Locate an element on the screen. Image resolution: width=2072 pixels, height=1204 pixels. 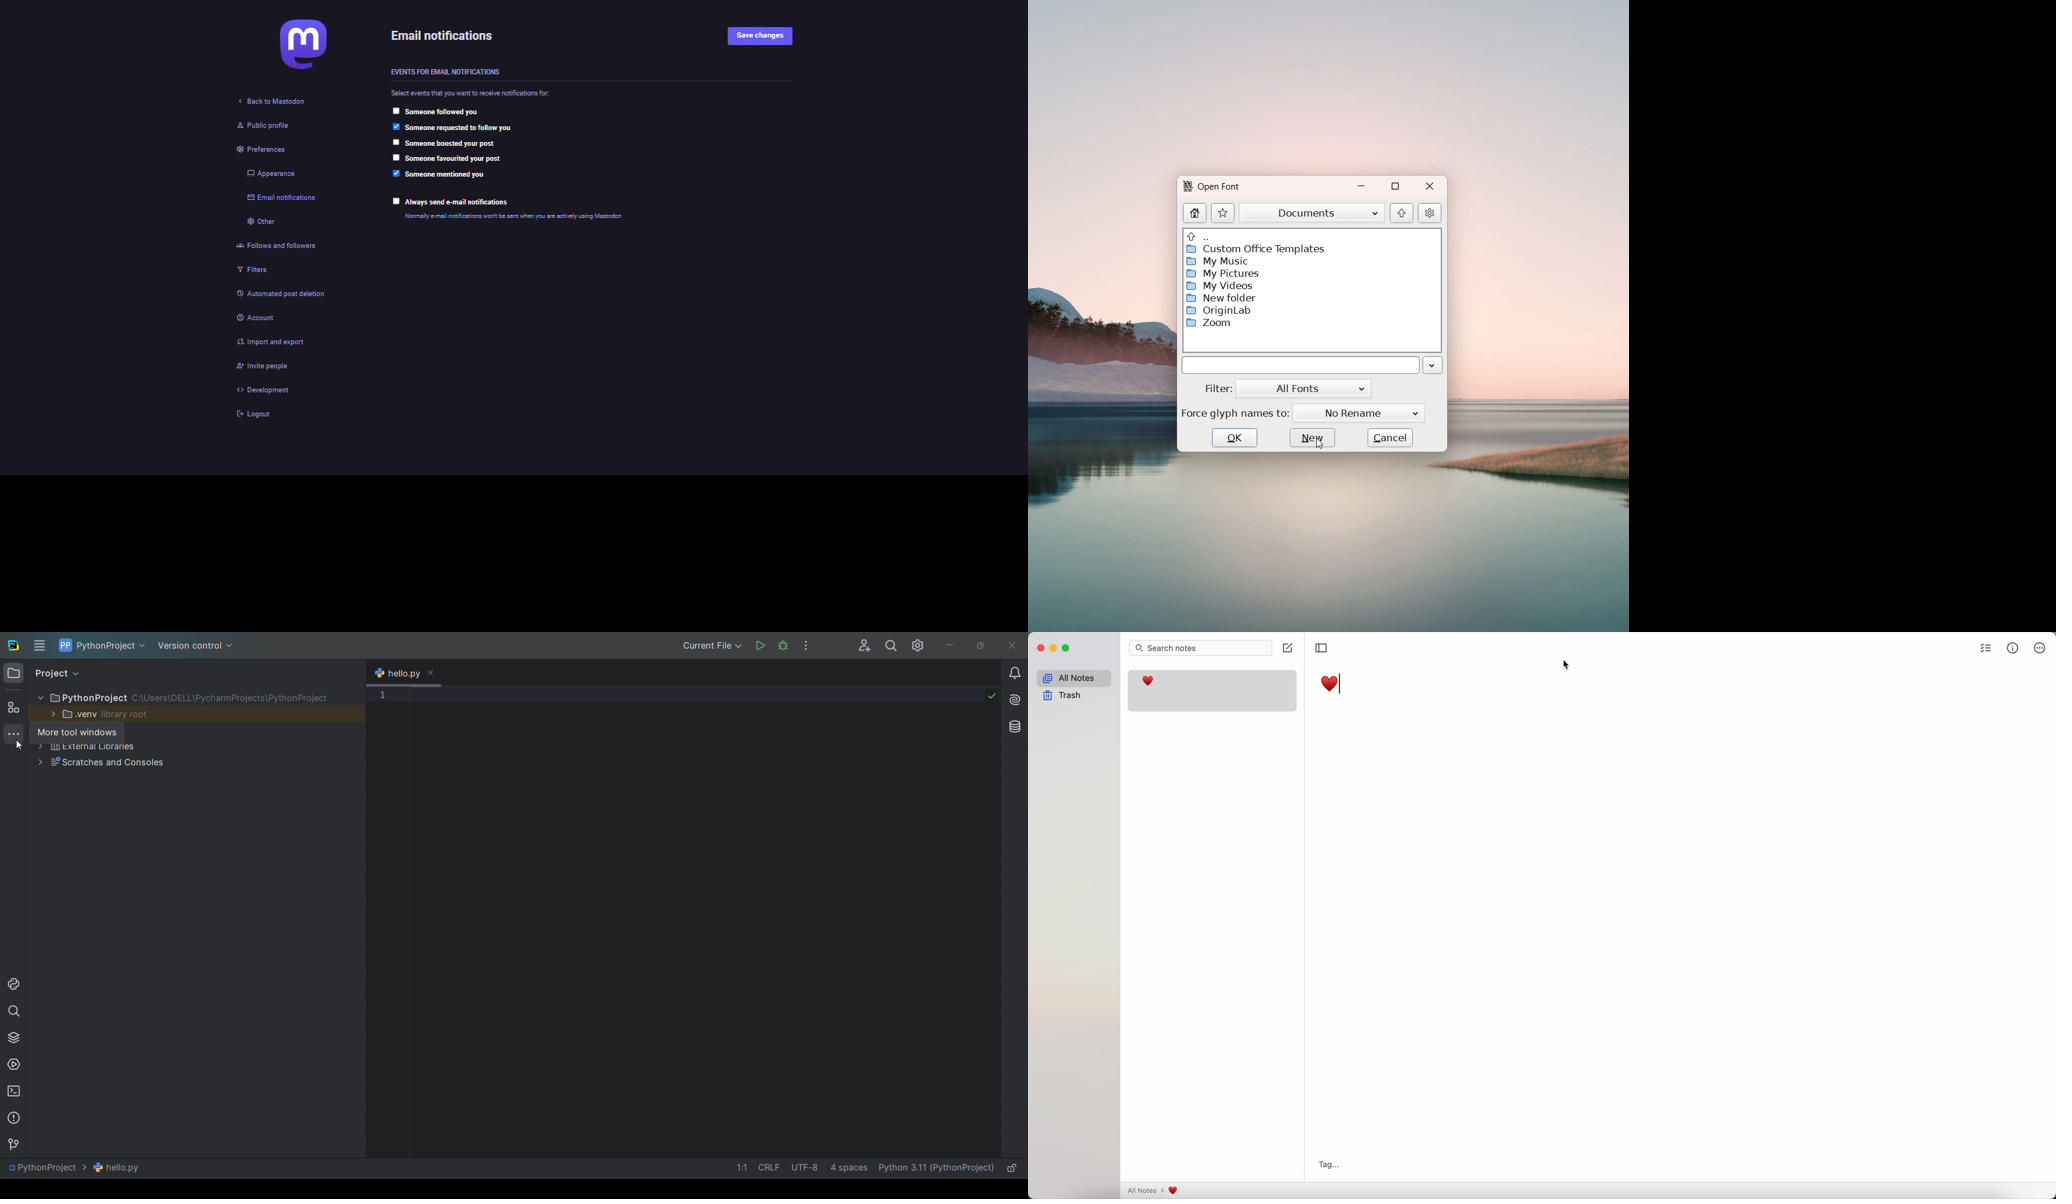
automated post deletion is located at coordinates (288, 296).